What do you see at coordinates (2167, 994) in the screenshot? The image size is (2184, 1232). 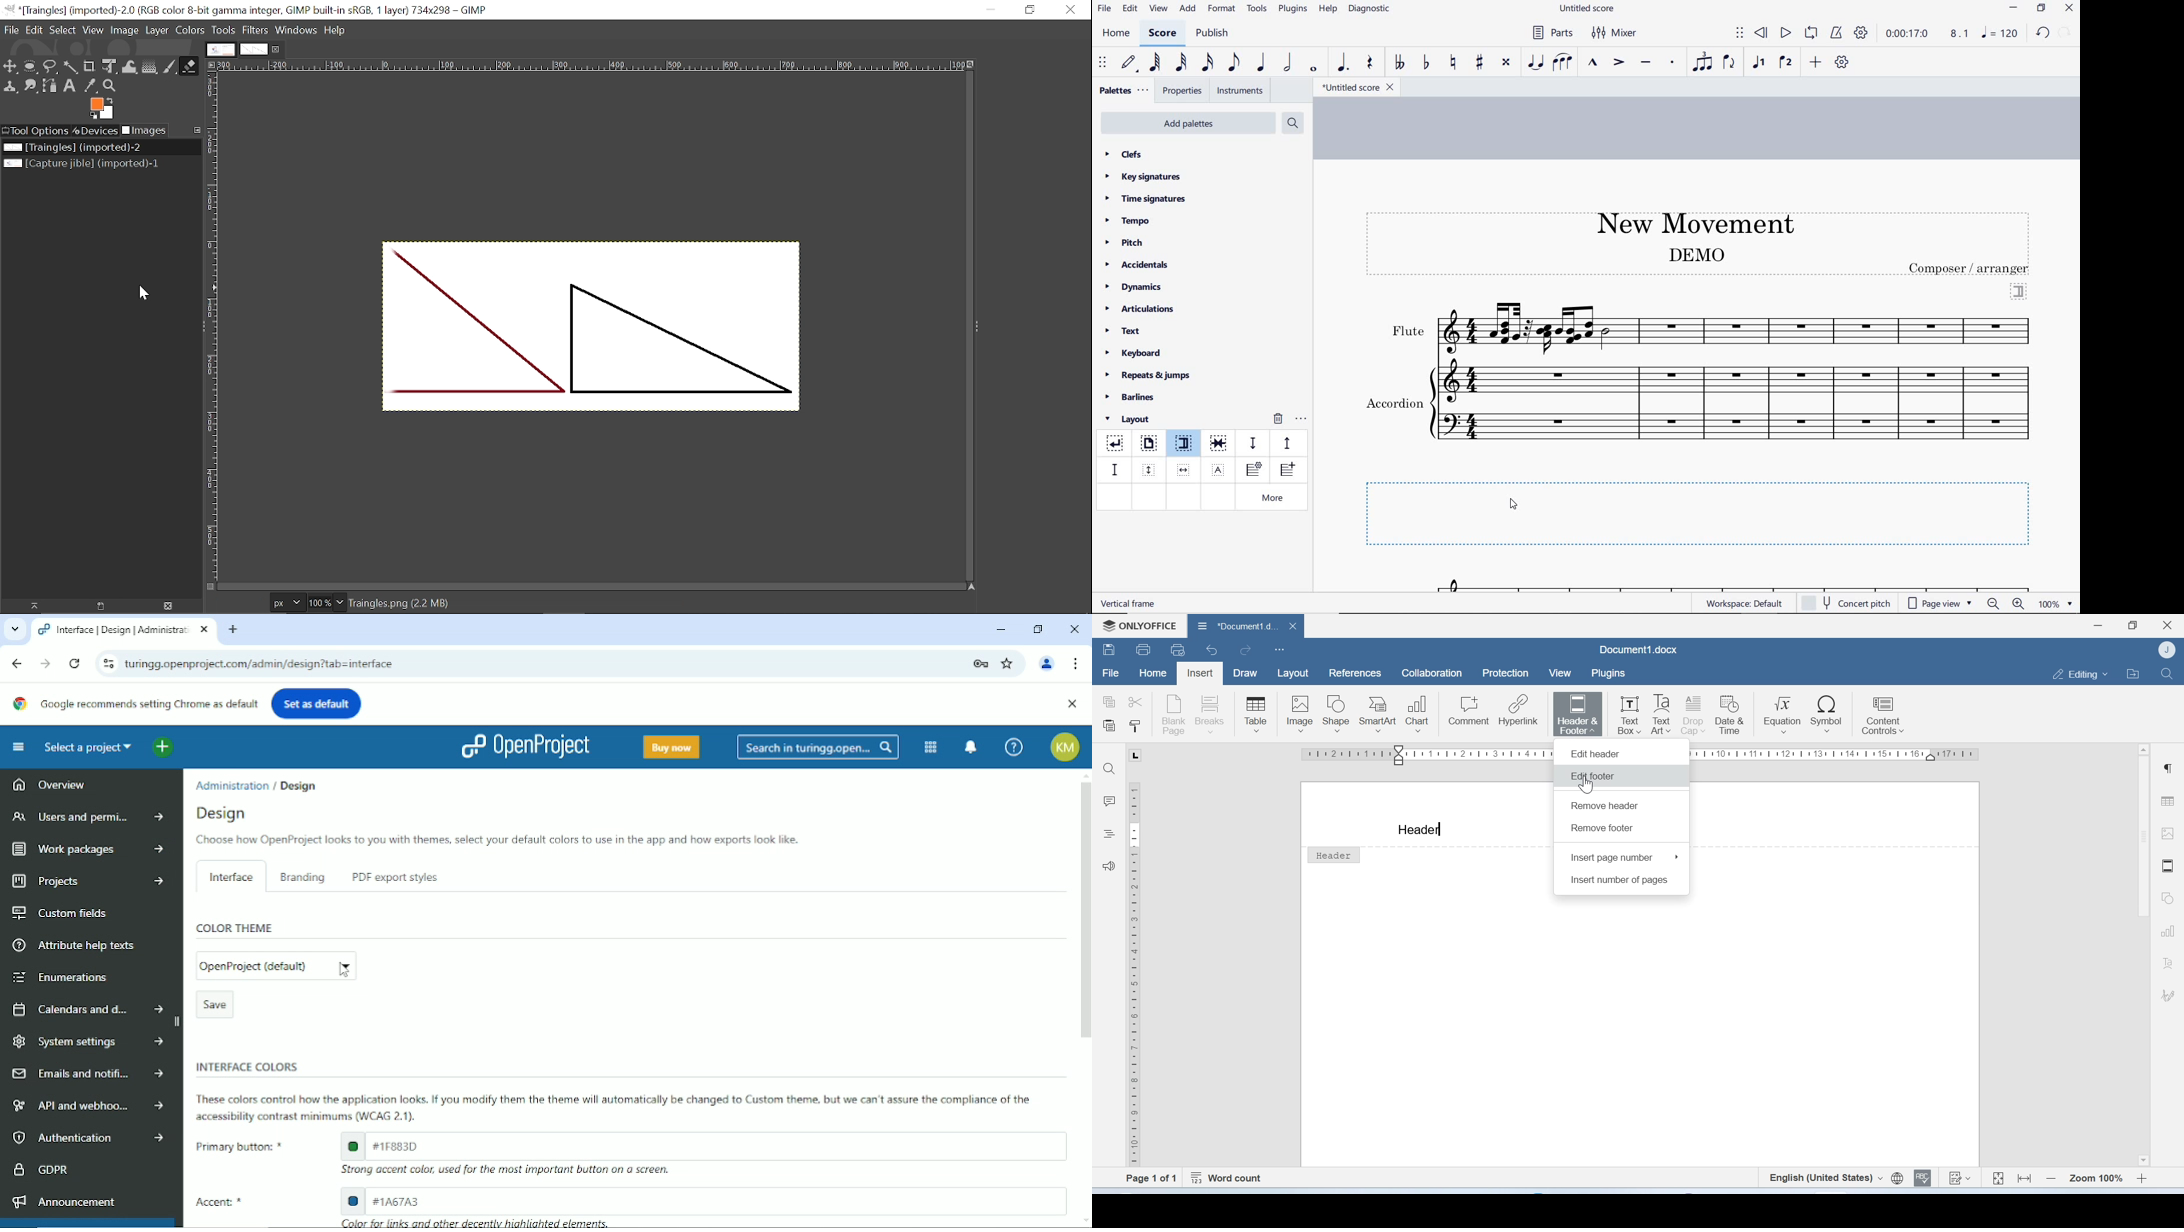 I see `Signature` at bounding box center [2167, 994].